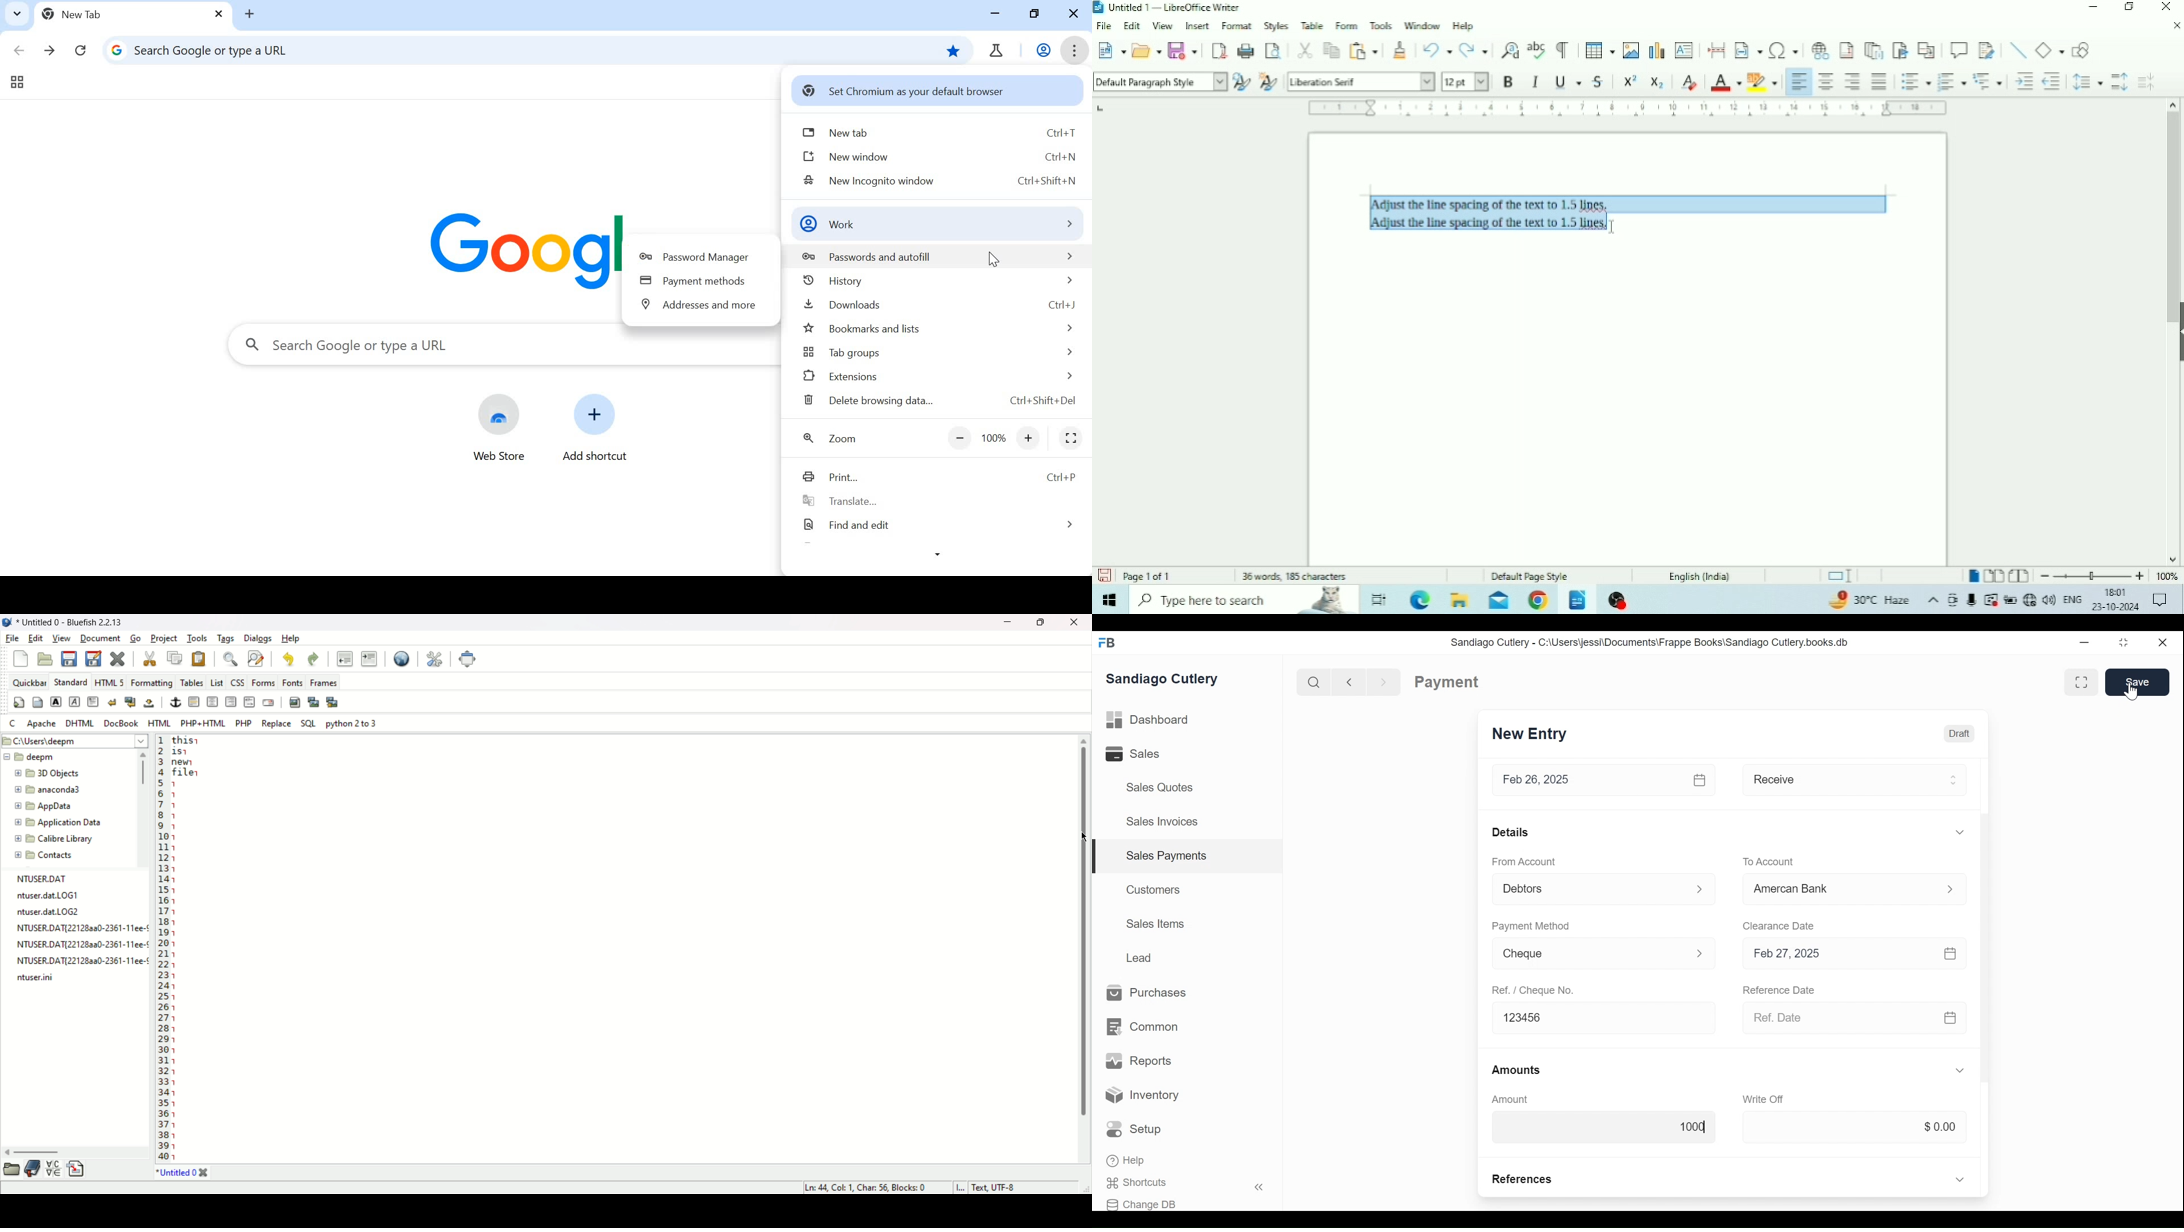  I want to click on web store, so click(500, 428).